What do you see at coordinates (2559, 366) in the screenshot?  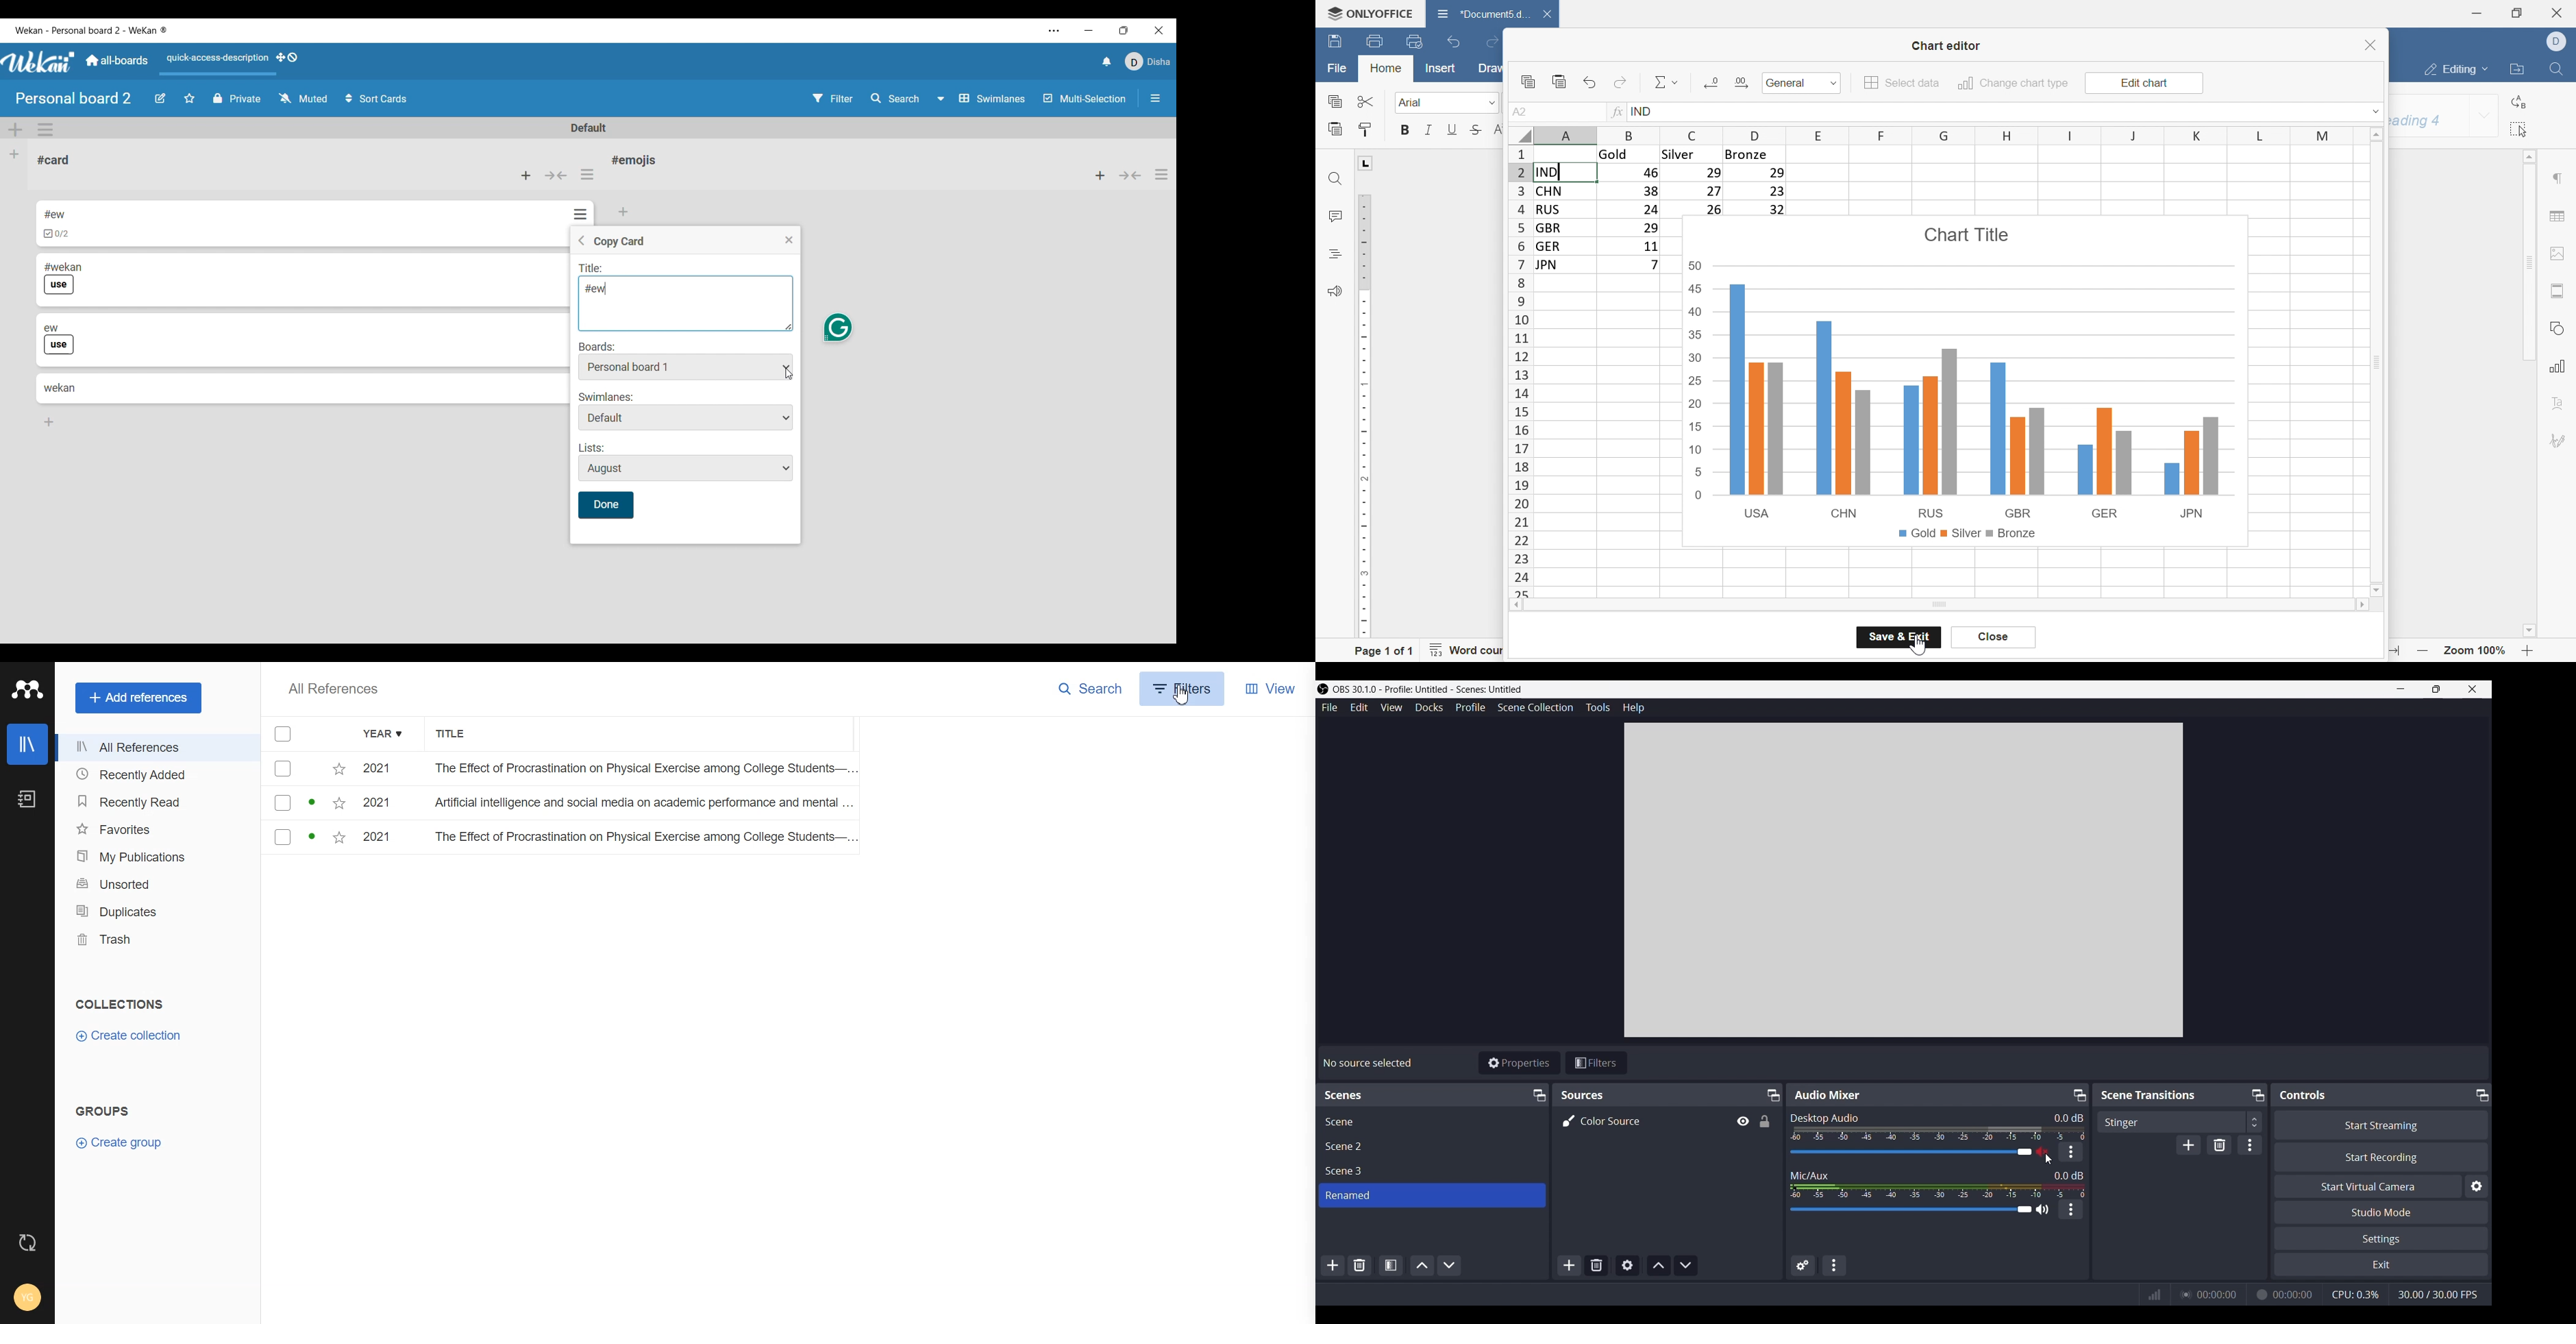 I see `chart settings` at bounding box center [2559, 366].